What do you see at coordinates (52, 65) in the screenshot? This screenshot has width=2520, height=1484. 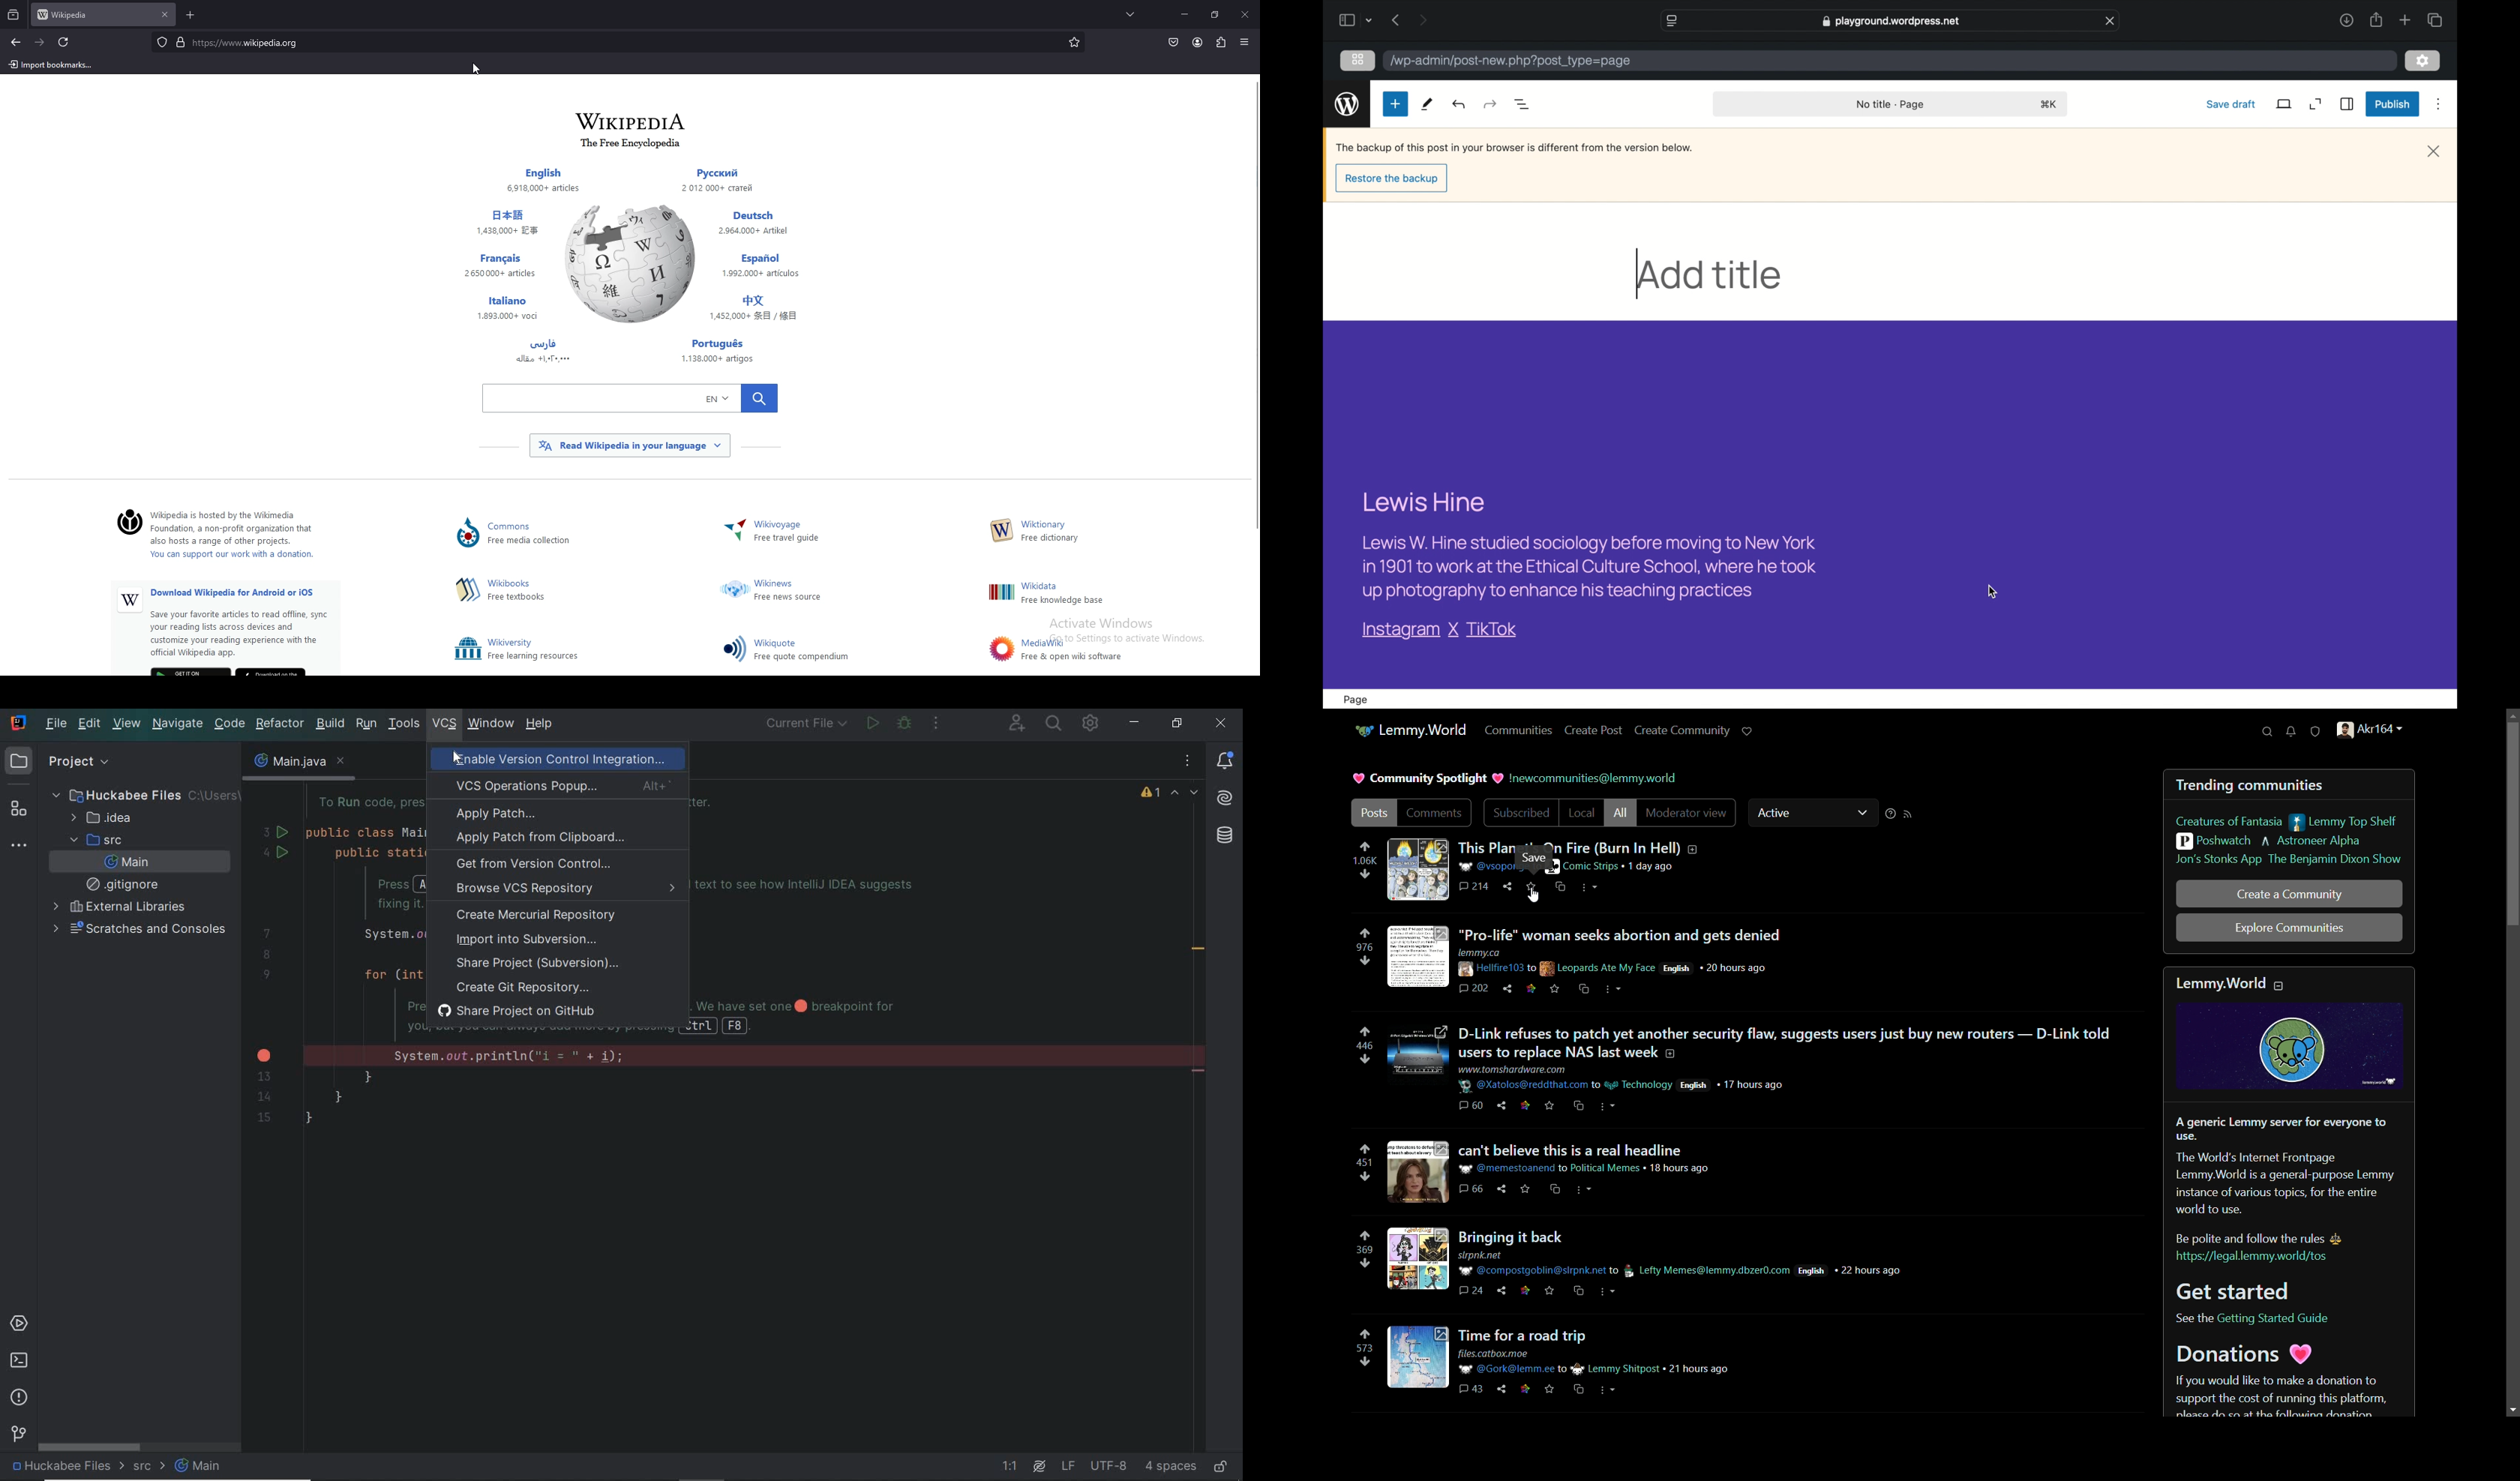 I see `import bookmarks` at bounding box center [52, 65].